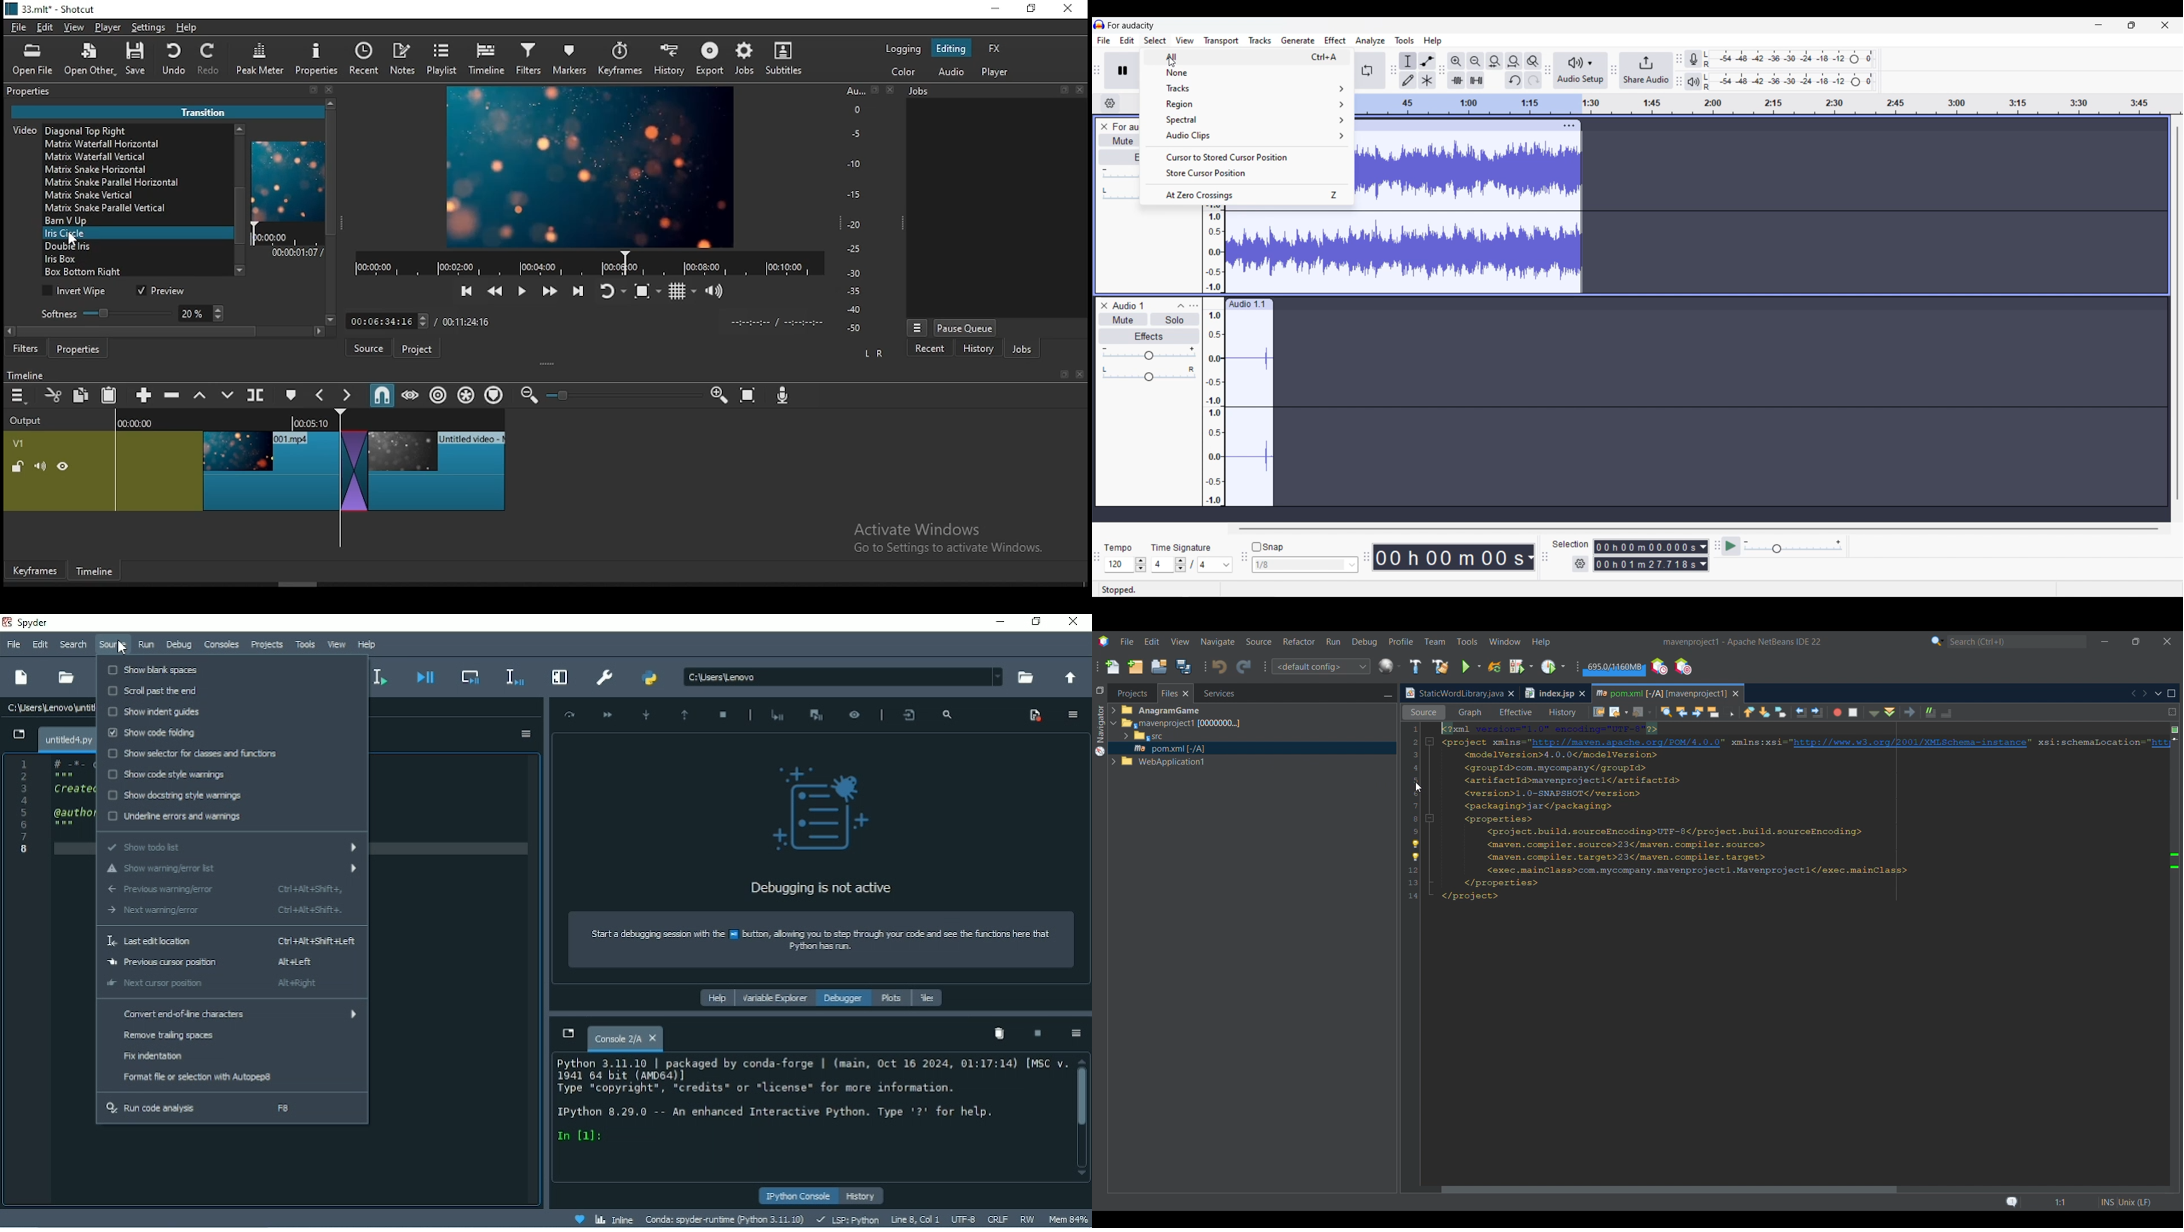 This screenshot has width=2184, height=1232. What do you see at coordinates (527, 396) in the screenshot?
I see `zoom timeline out` at bounding box center [527, 396].